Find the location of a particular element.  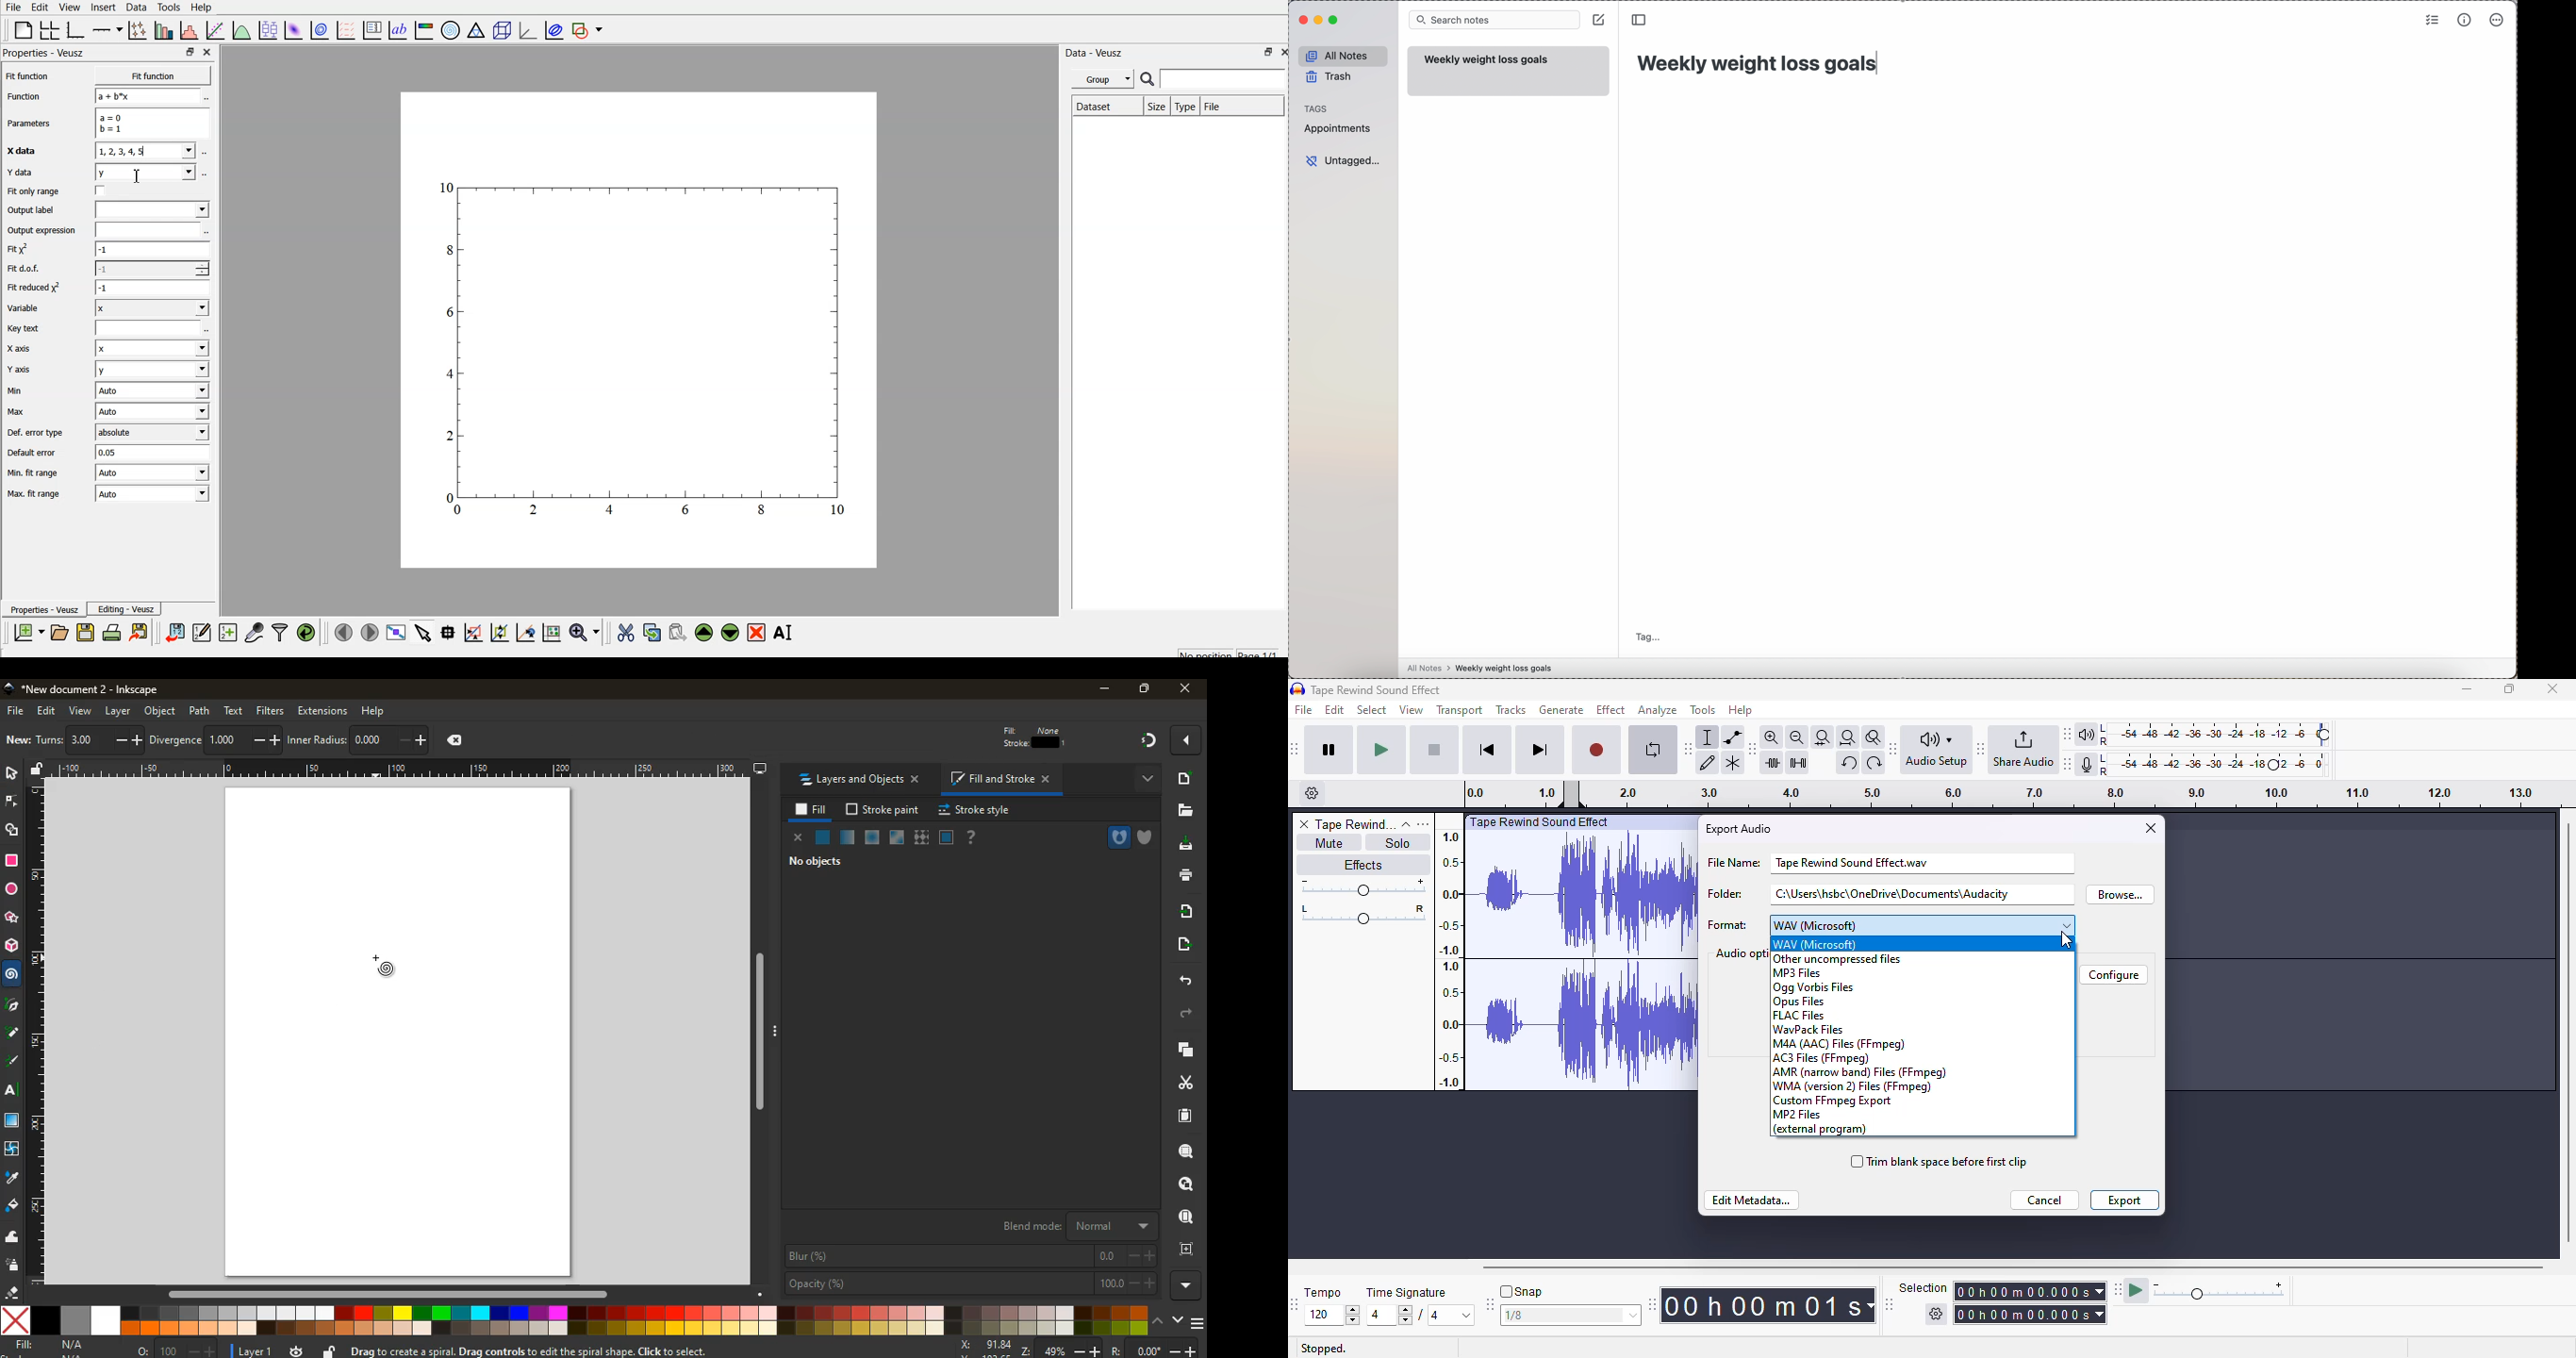

layers and objects is located at coordinates (857, 780).